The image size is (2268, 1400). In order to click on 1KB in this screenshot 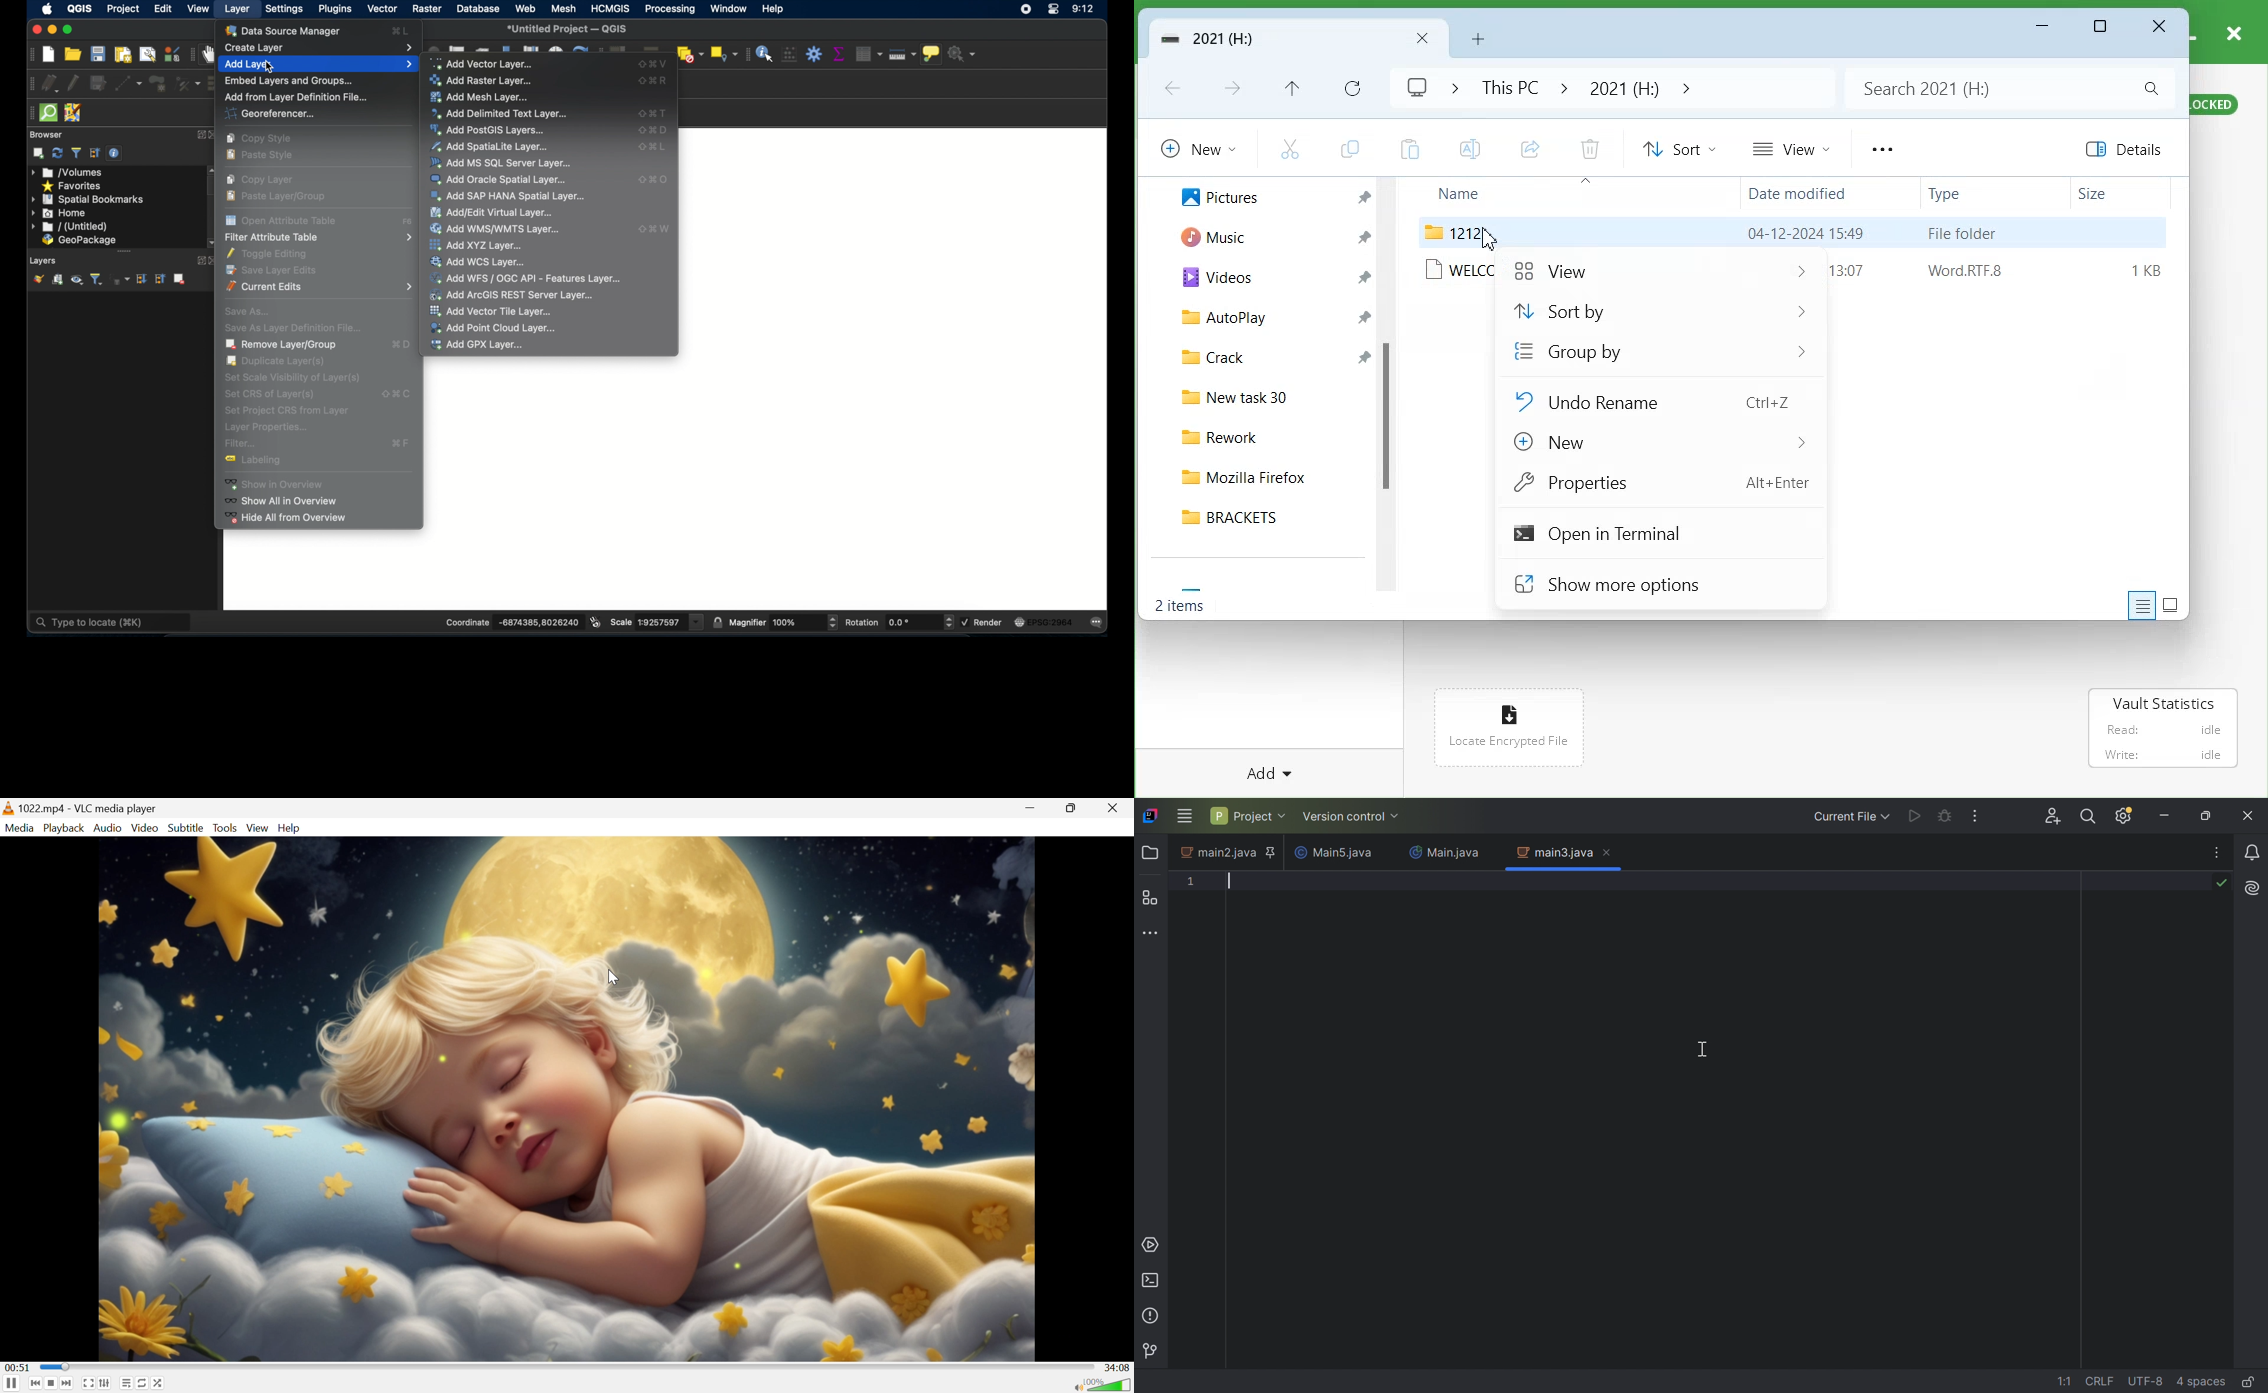, I will do `click(2146, 270)`.